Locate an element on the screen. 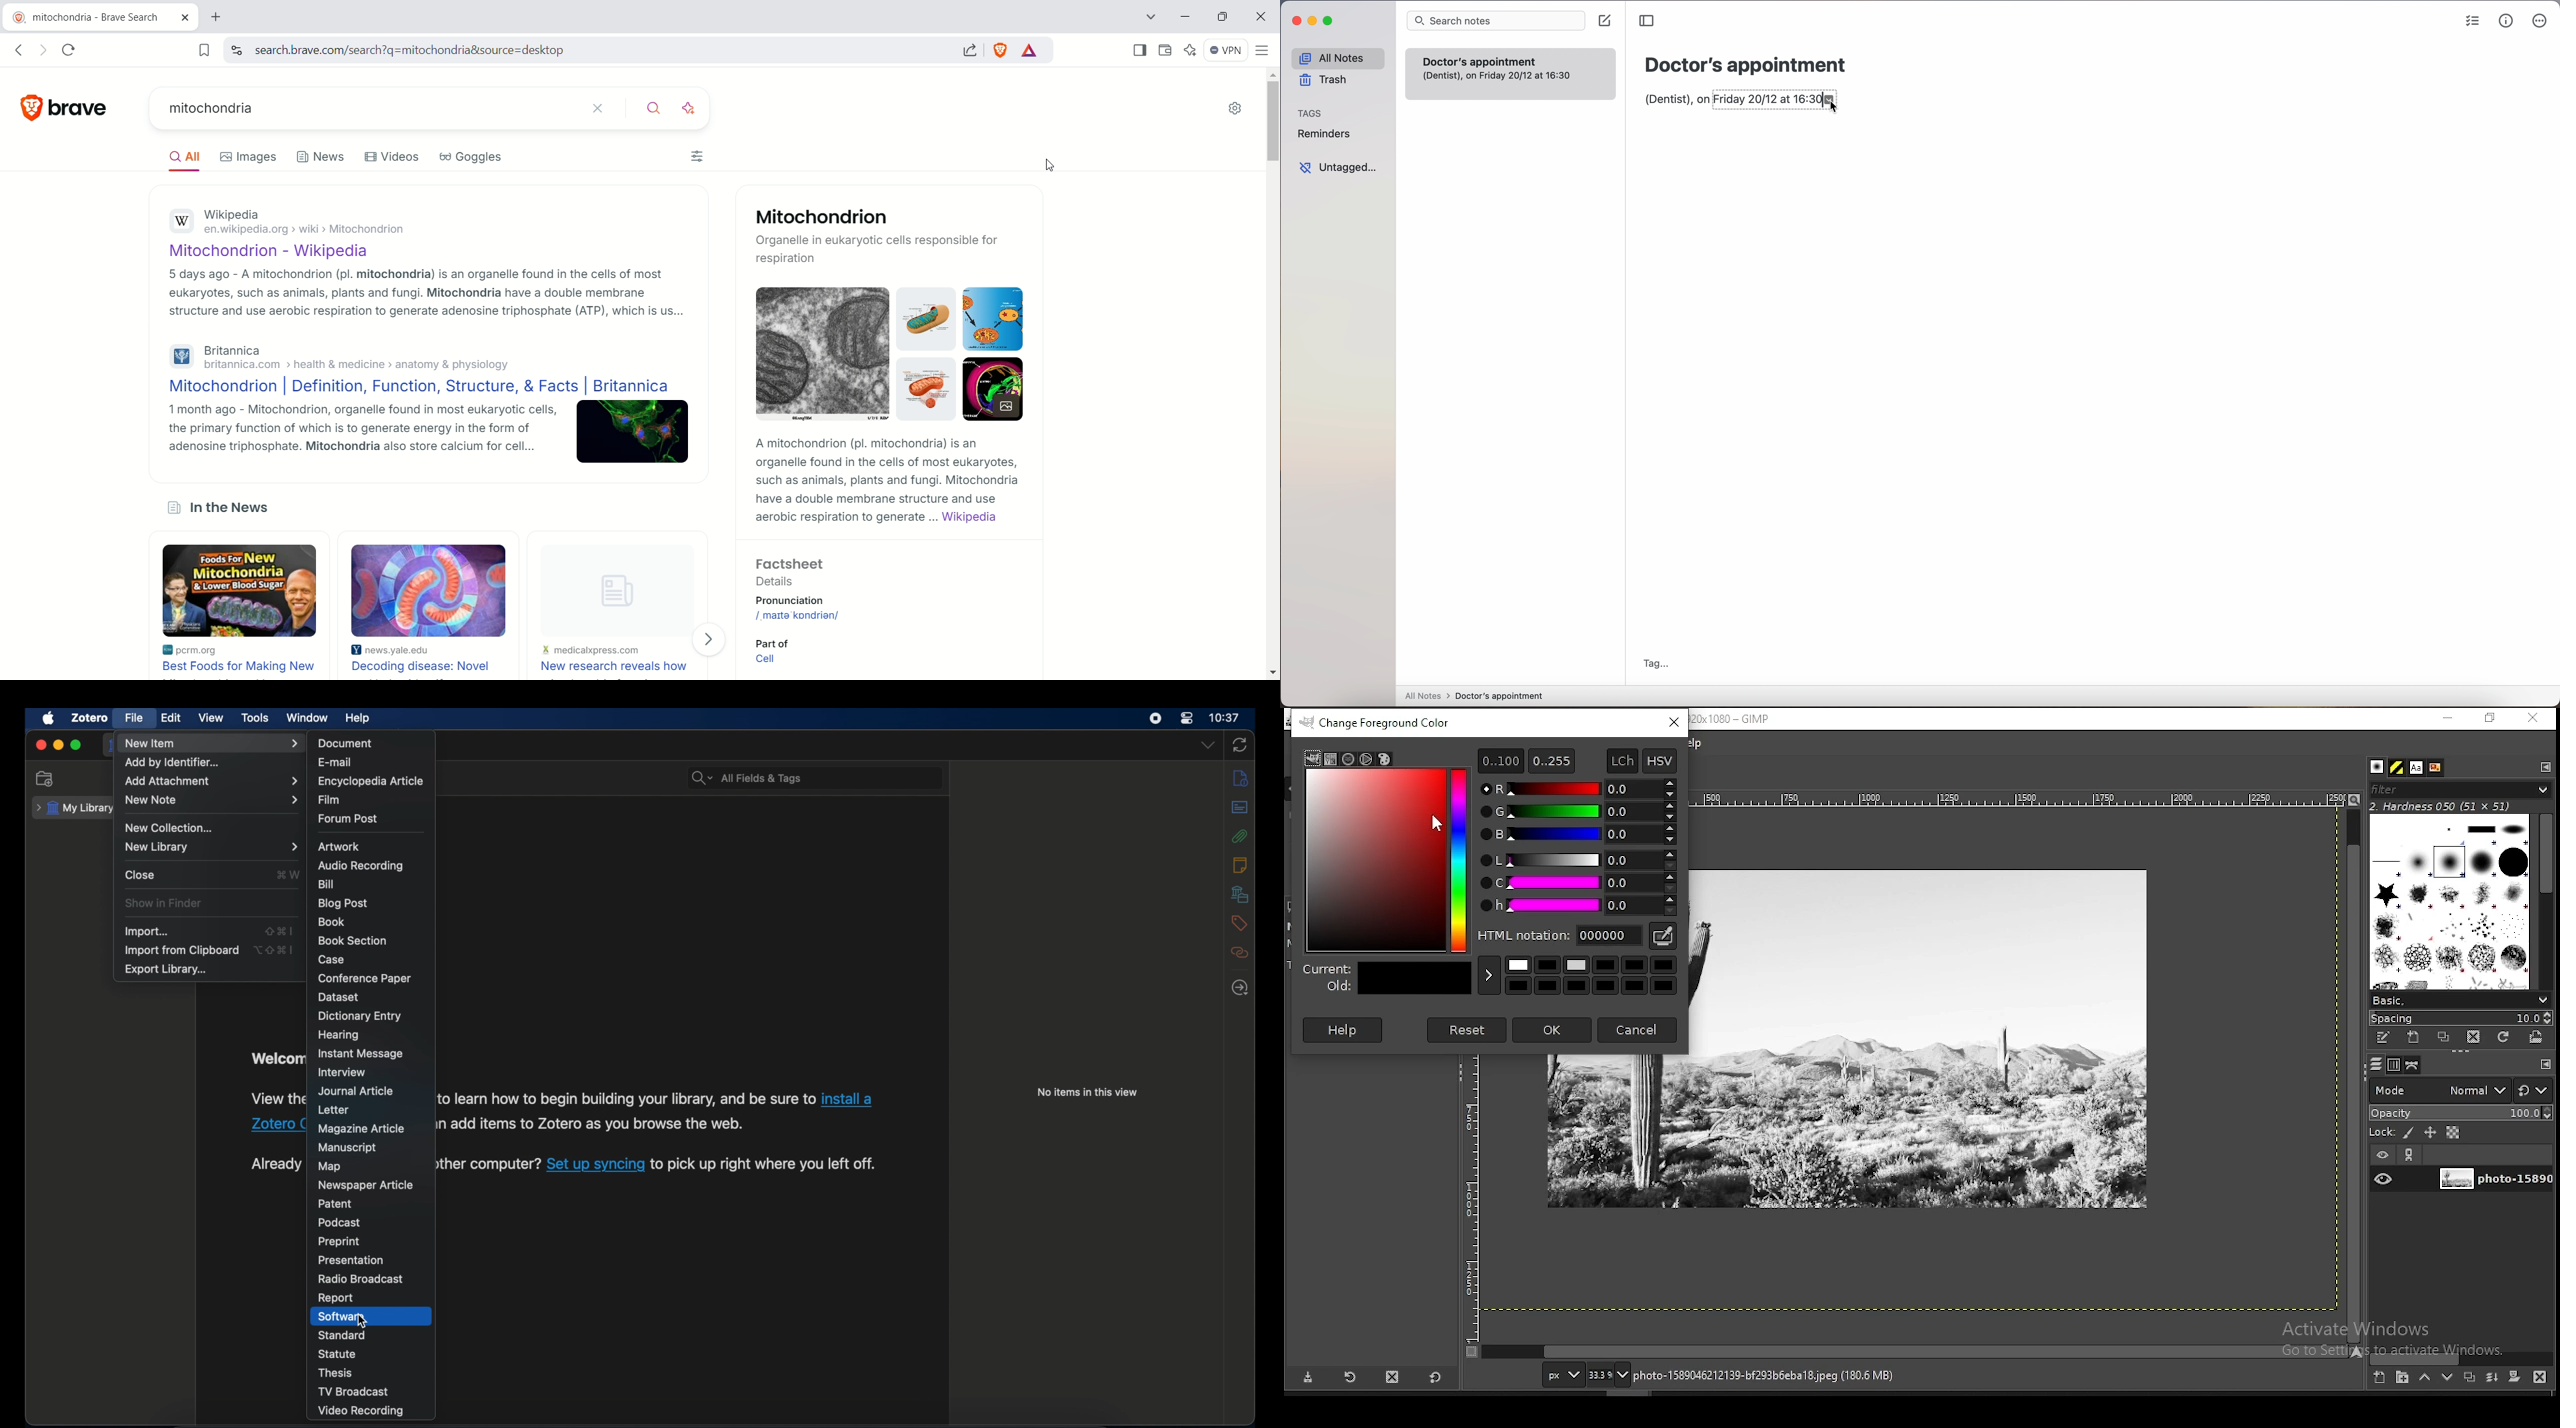  tags is located at coordinates (1240, 923).